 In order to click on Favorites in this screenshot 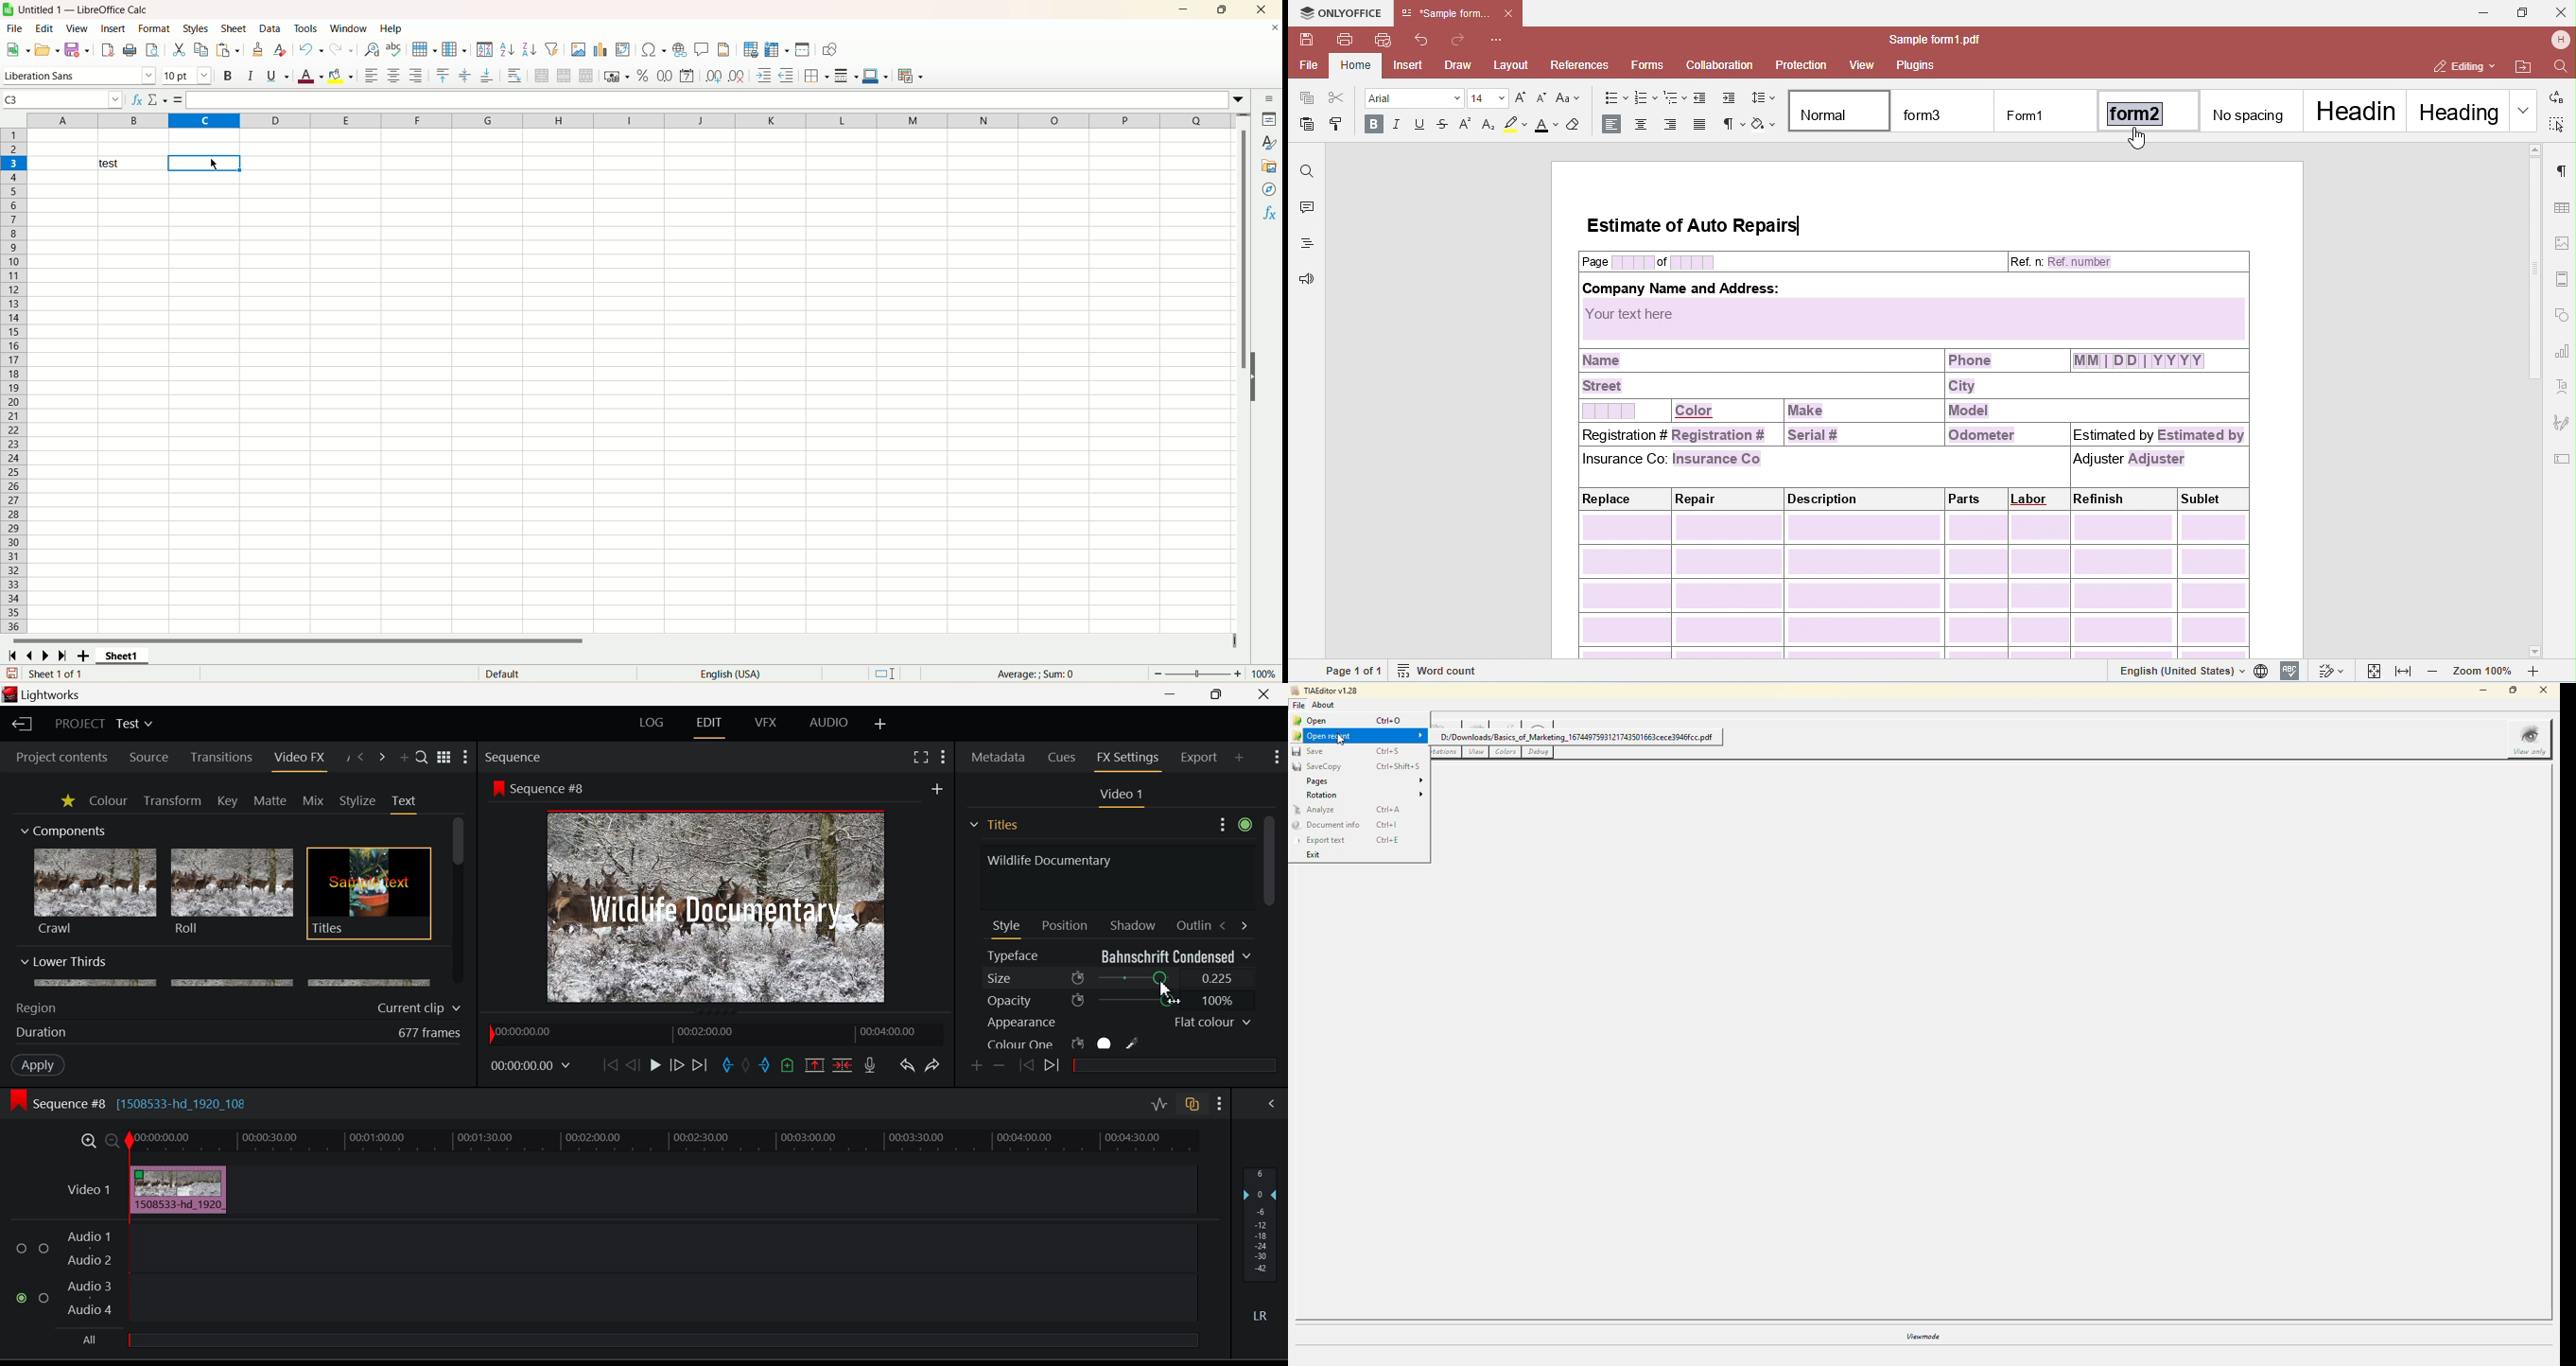, I will do `click(69, 802)`.